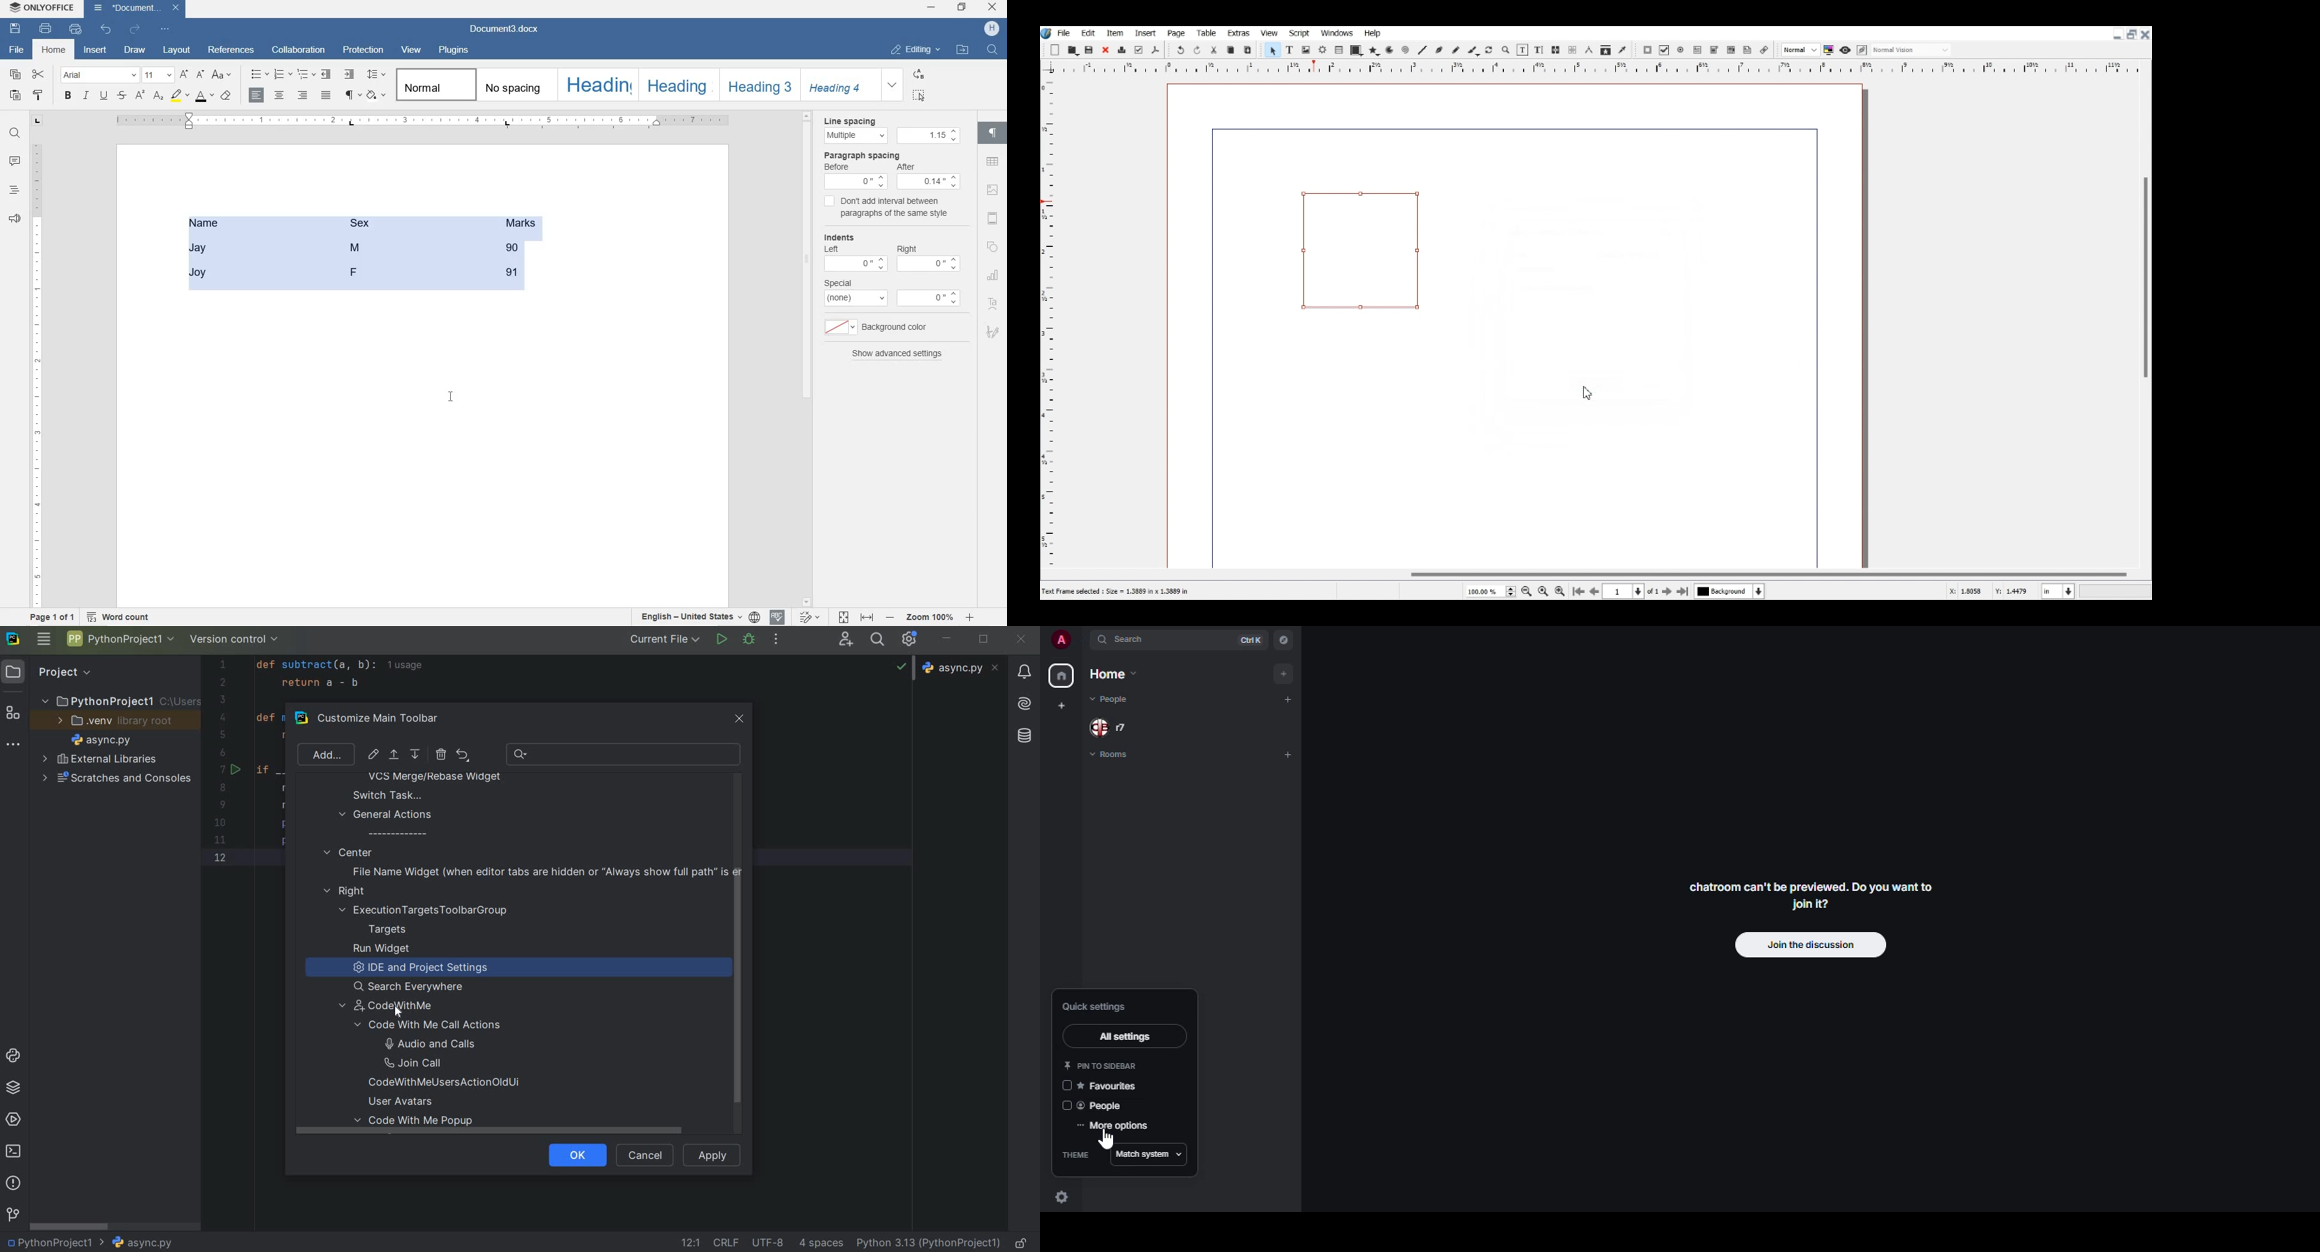 Image resolution: width=2324 pixels, height=1260 pixels. What do you see at coordinates (2118, 35) in the screenshot?
I see `Minimize` at bounding box center [2118, 35].